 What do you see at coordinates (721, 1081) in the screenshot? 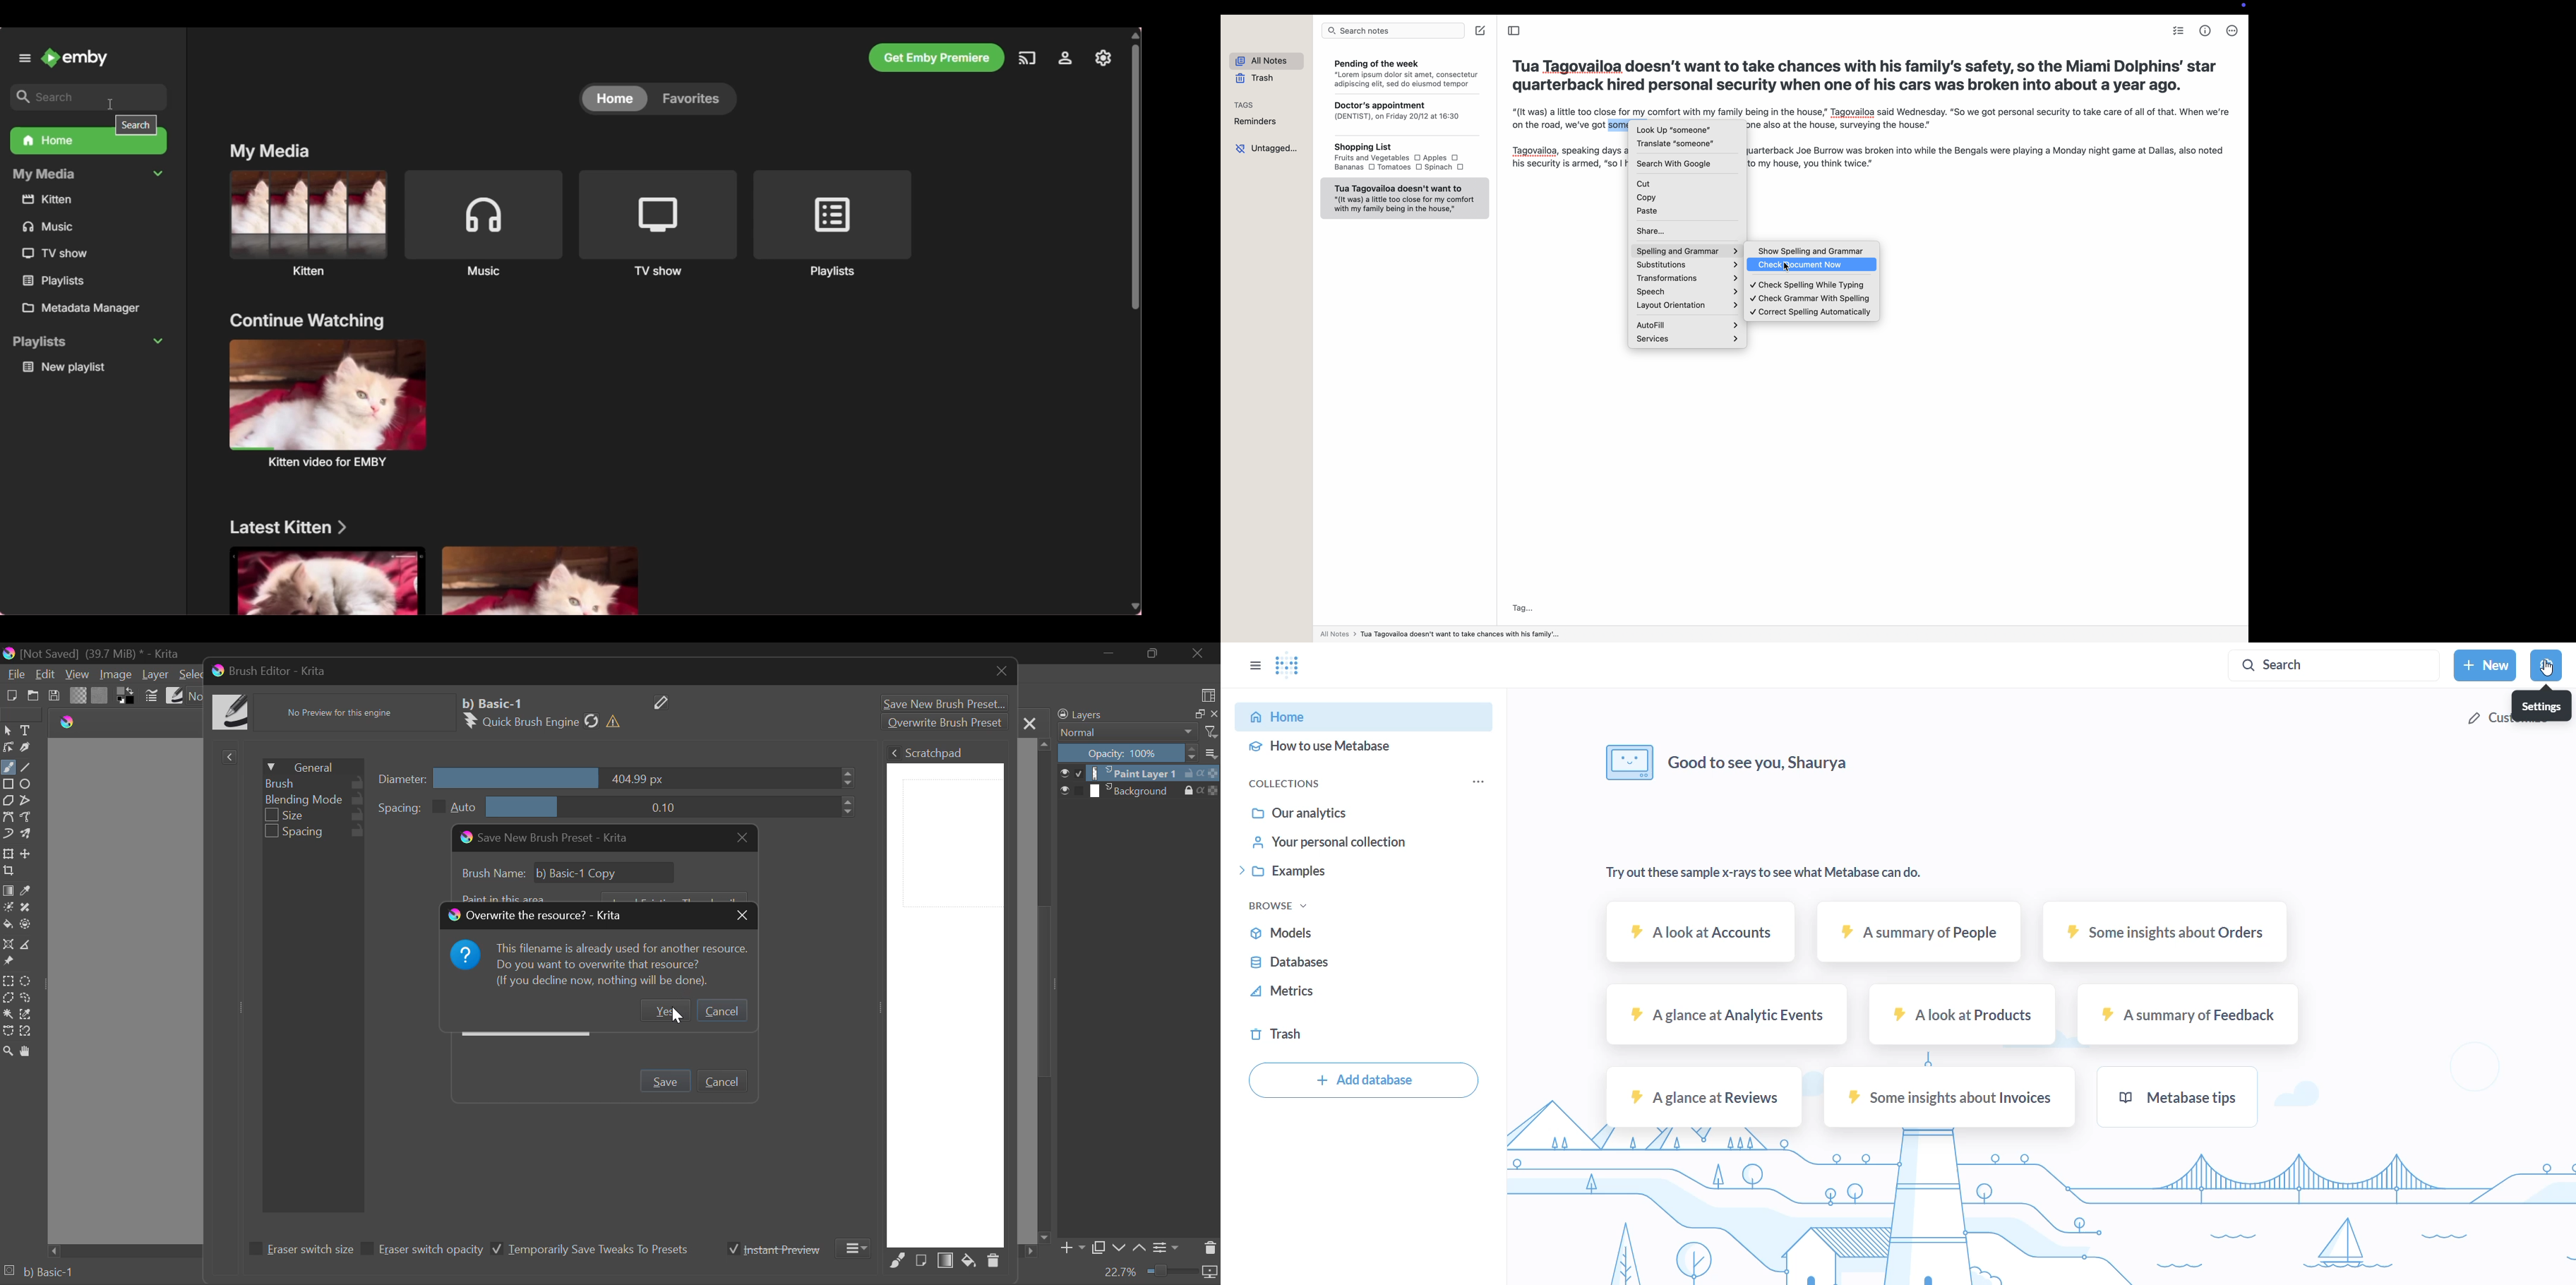
I see `Cancel` at bounding box center [721, 1081].